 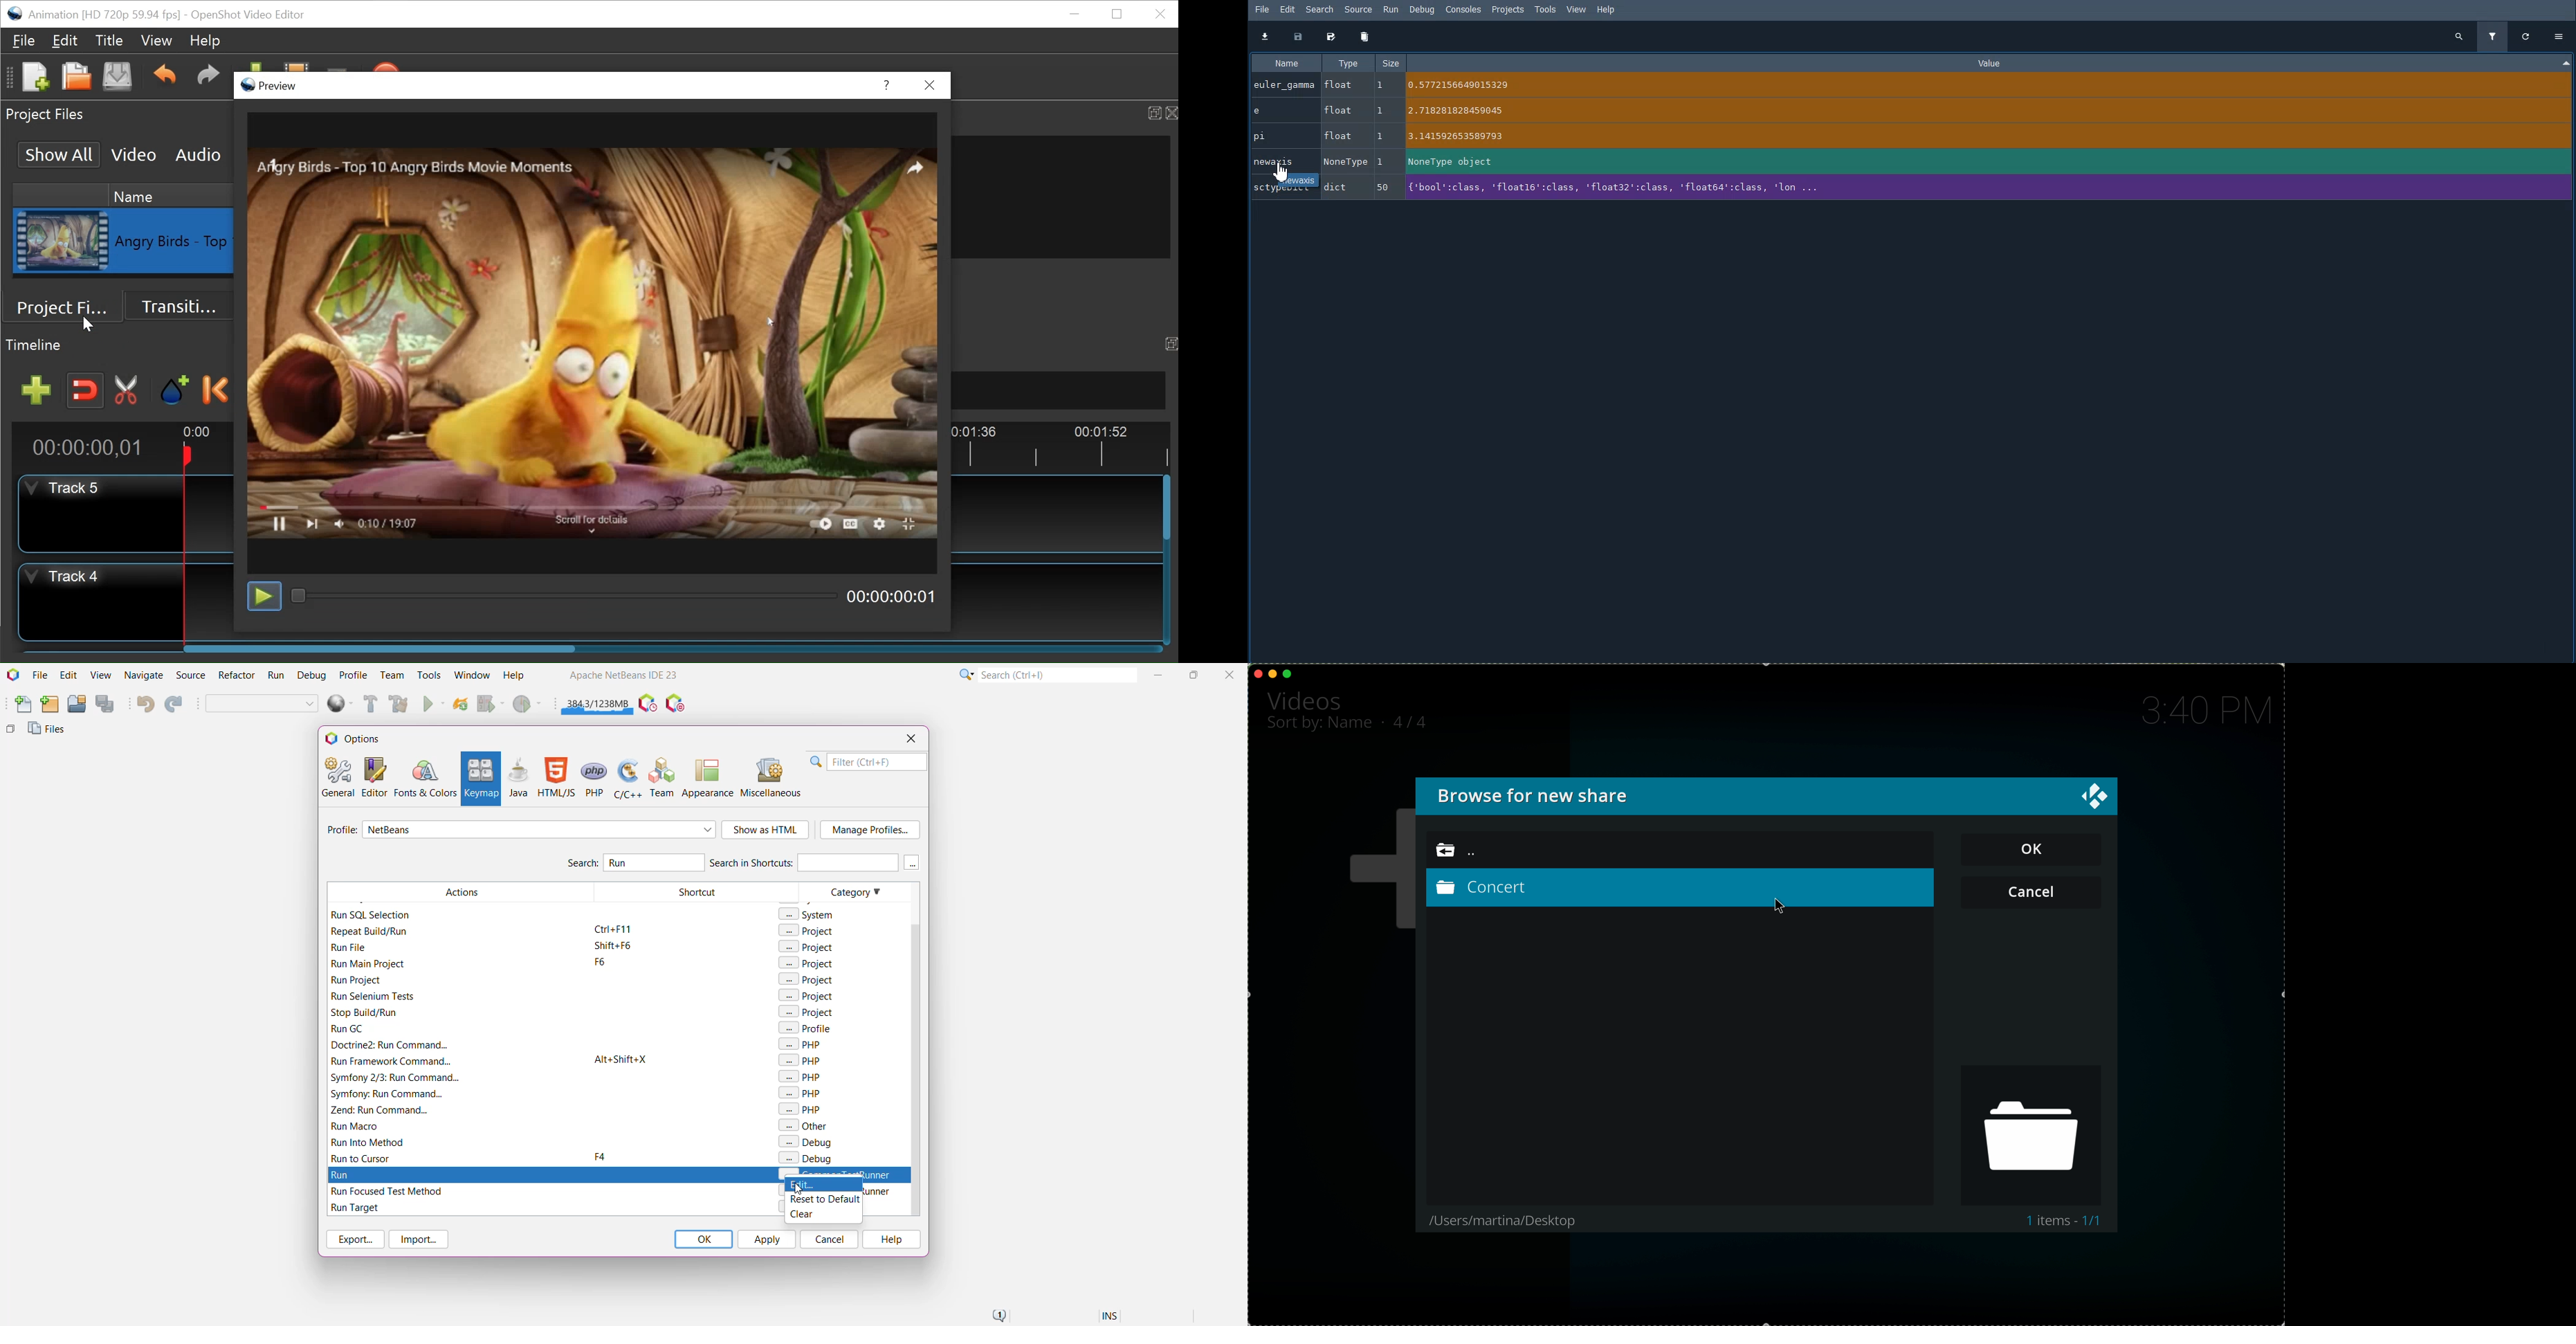 I want to click on e, so click(x=1912, y=110).